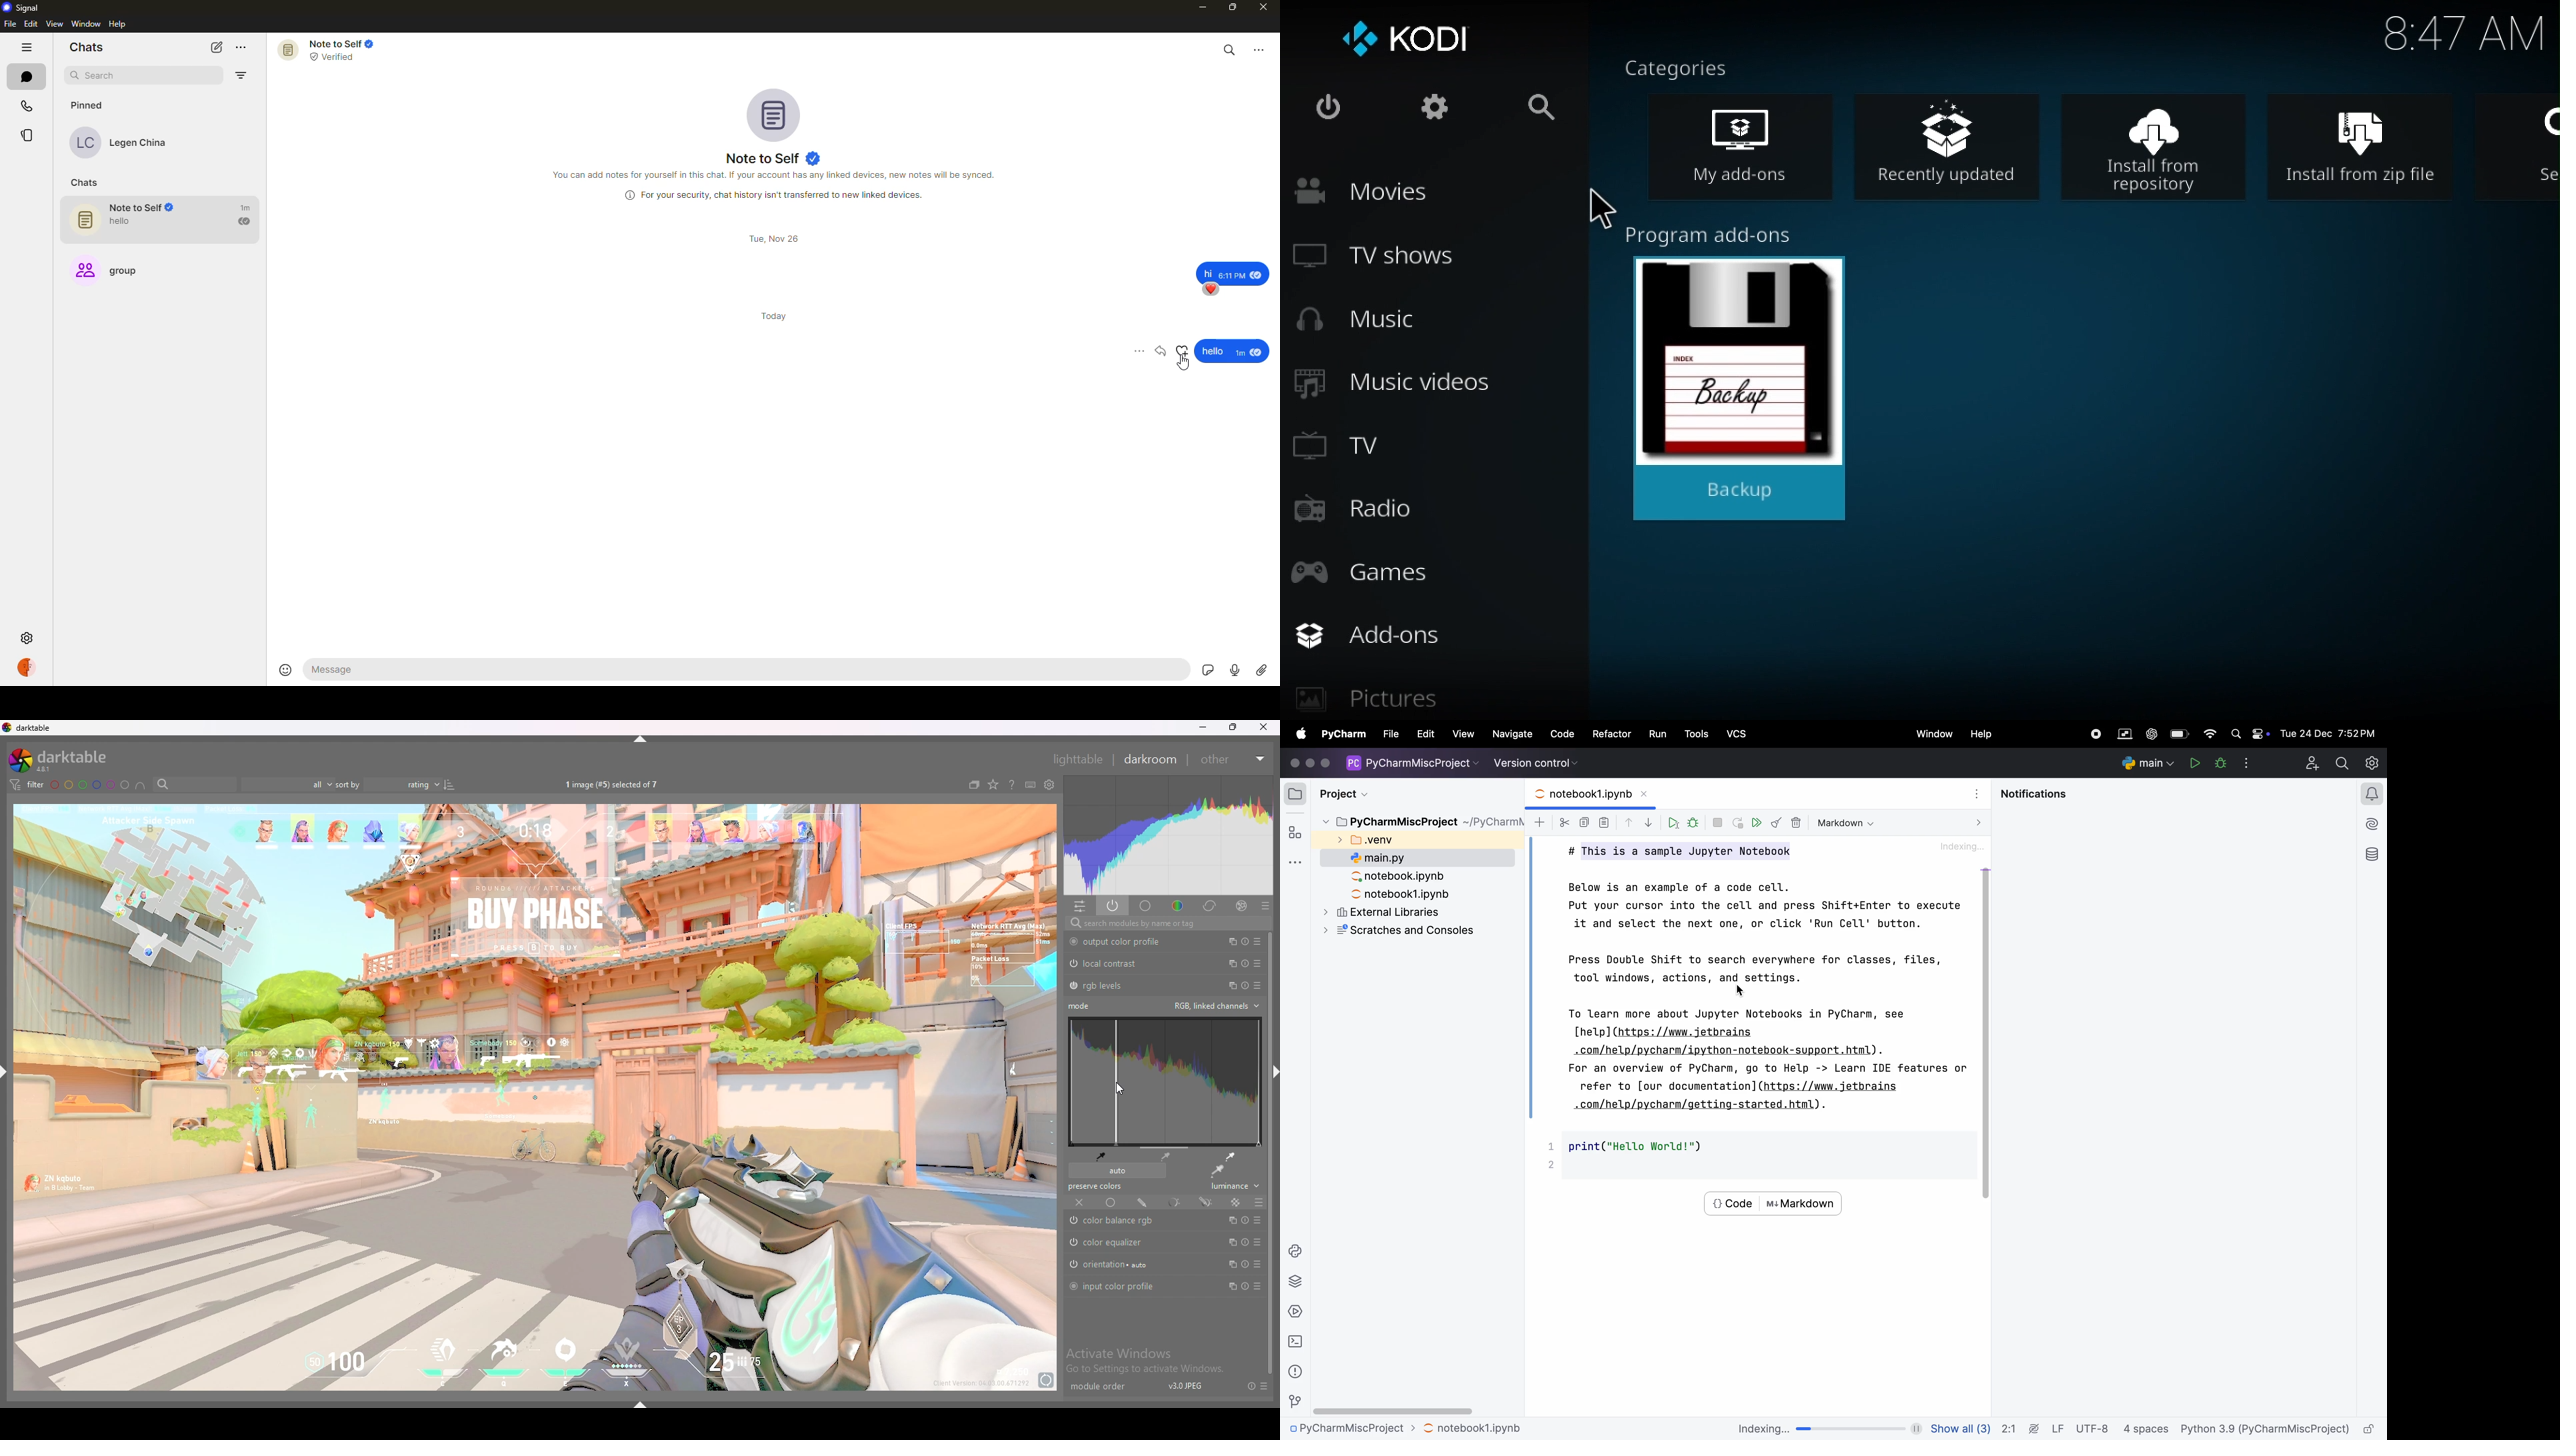 The width and height of the screenshot is (2576, 1456). I want to click on mode, so click(1081, 1006).